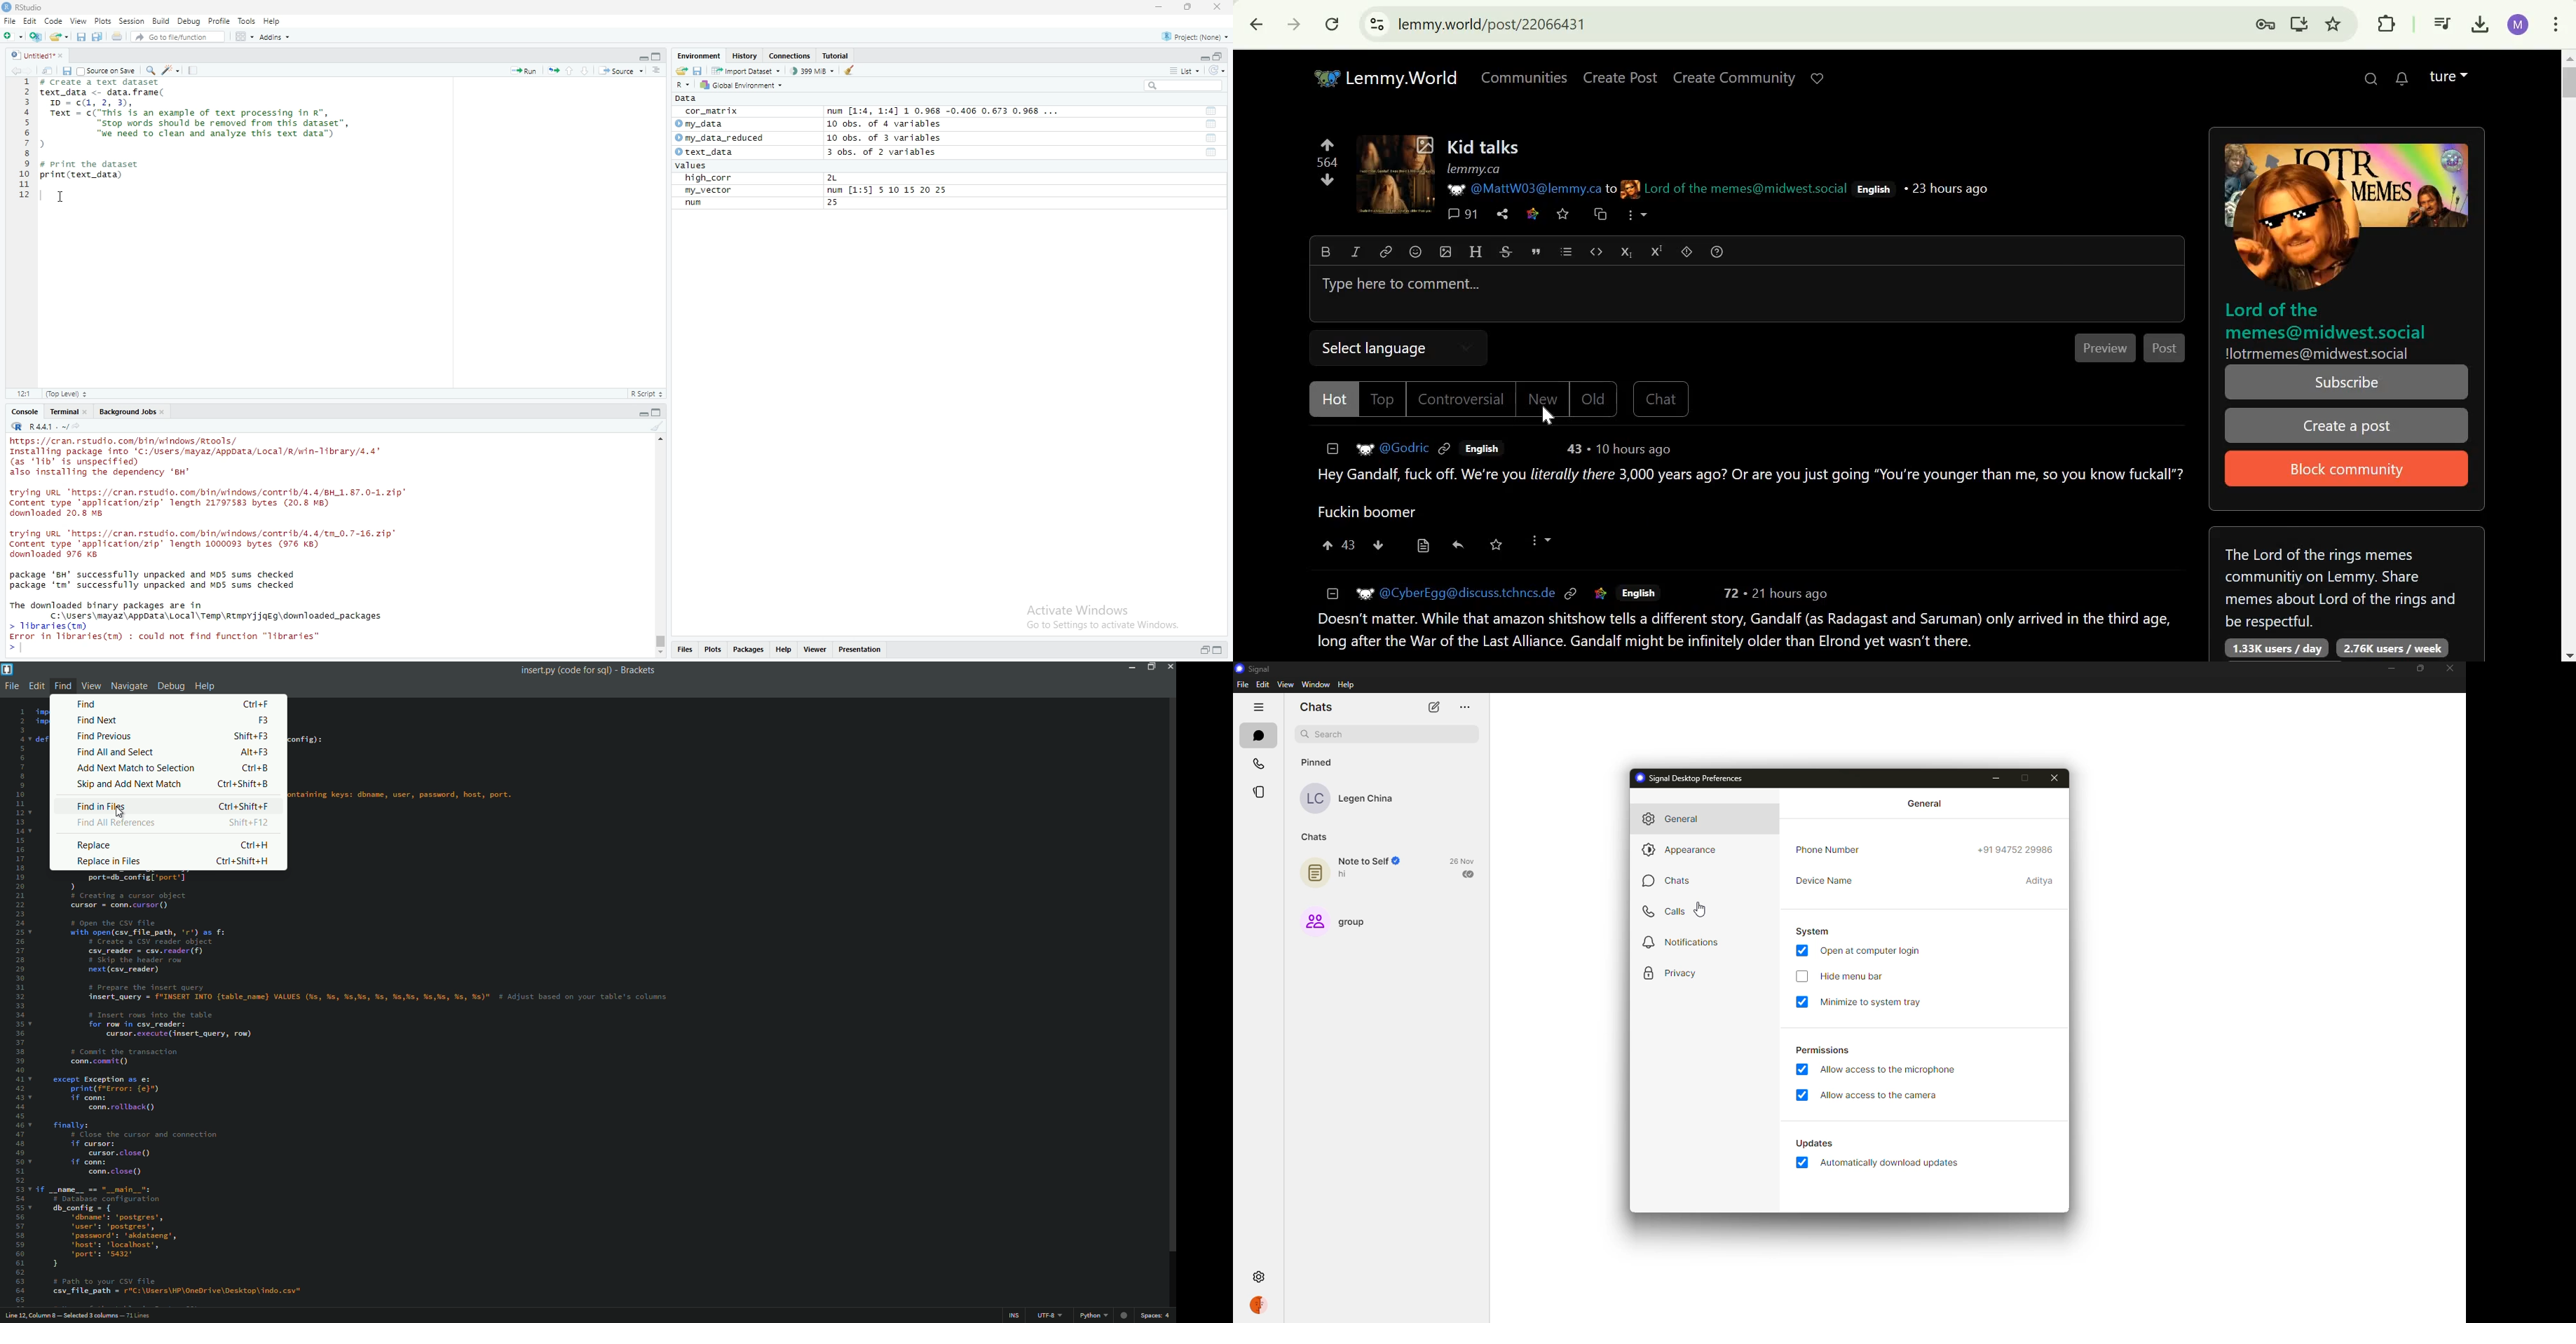  I want to click on keyboard shortcut, so click(255, 768).